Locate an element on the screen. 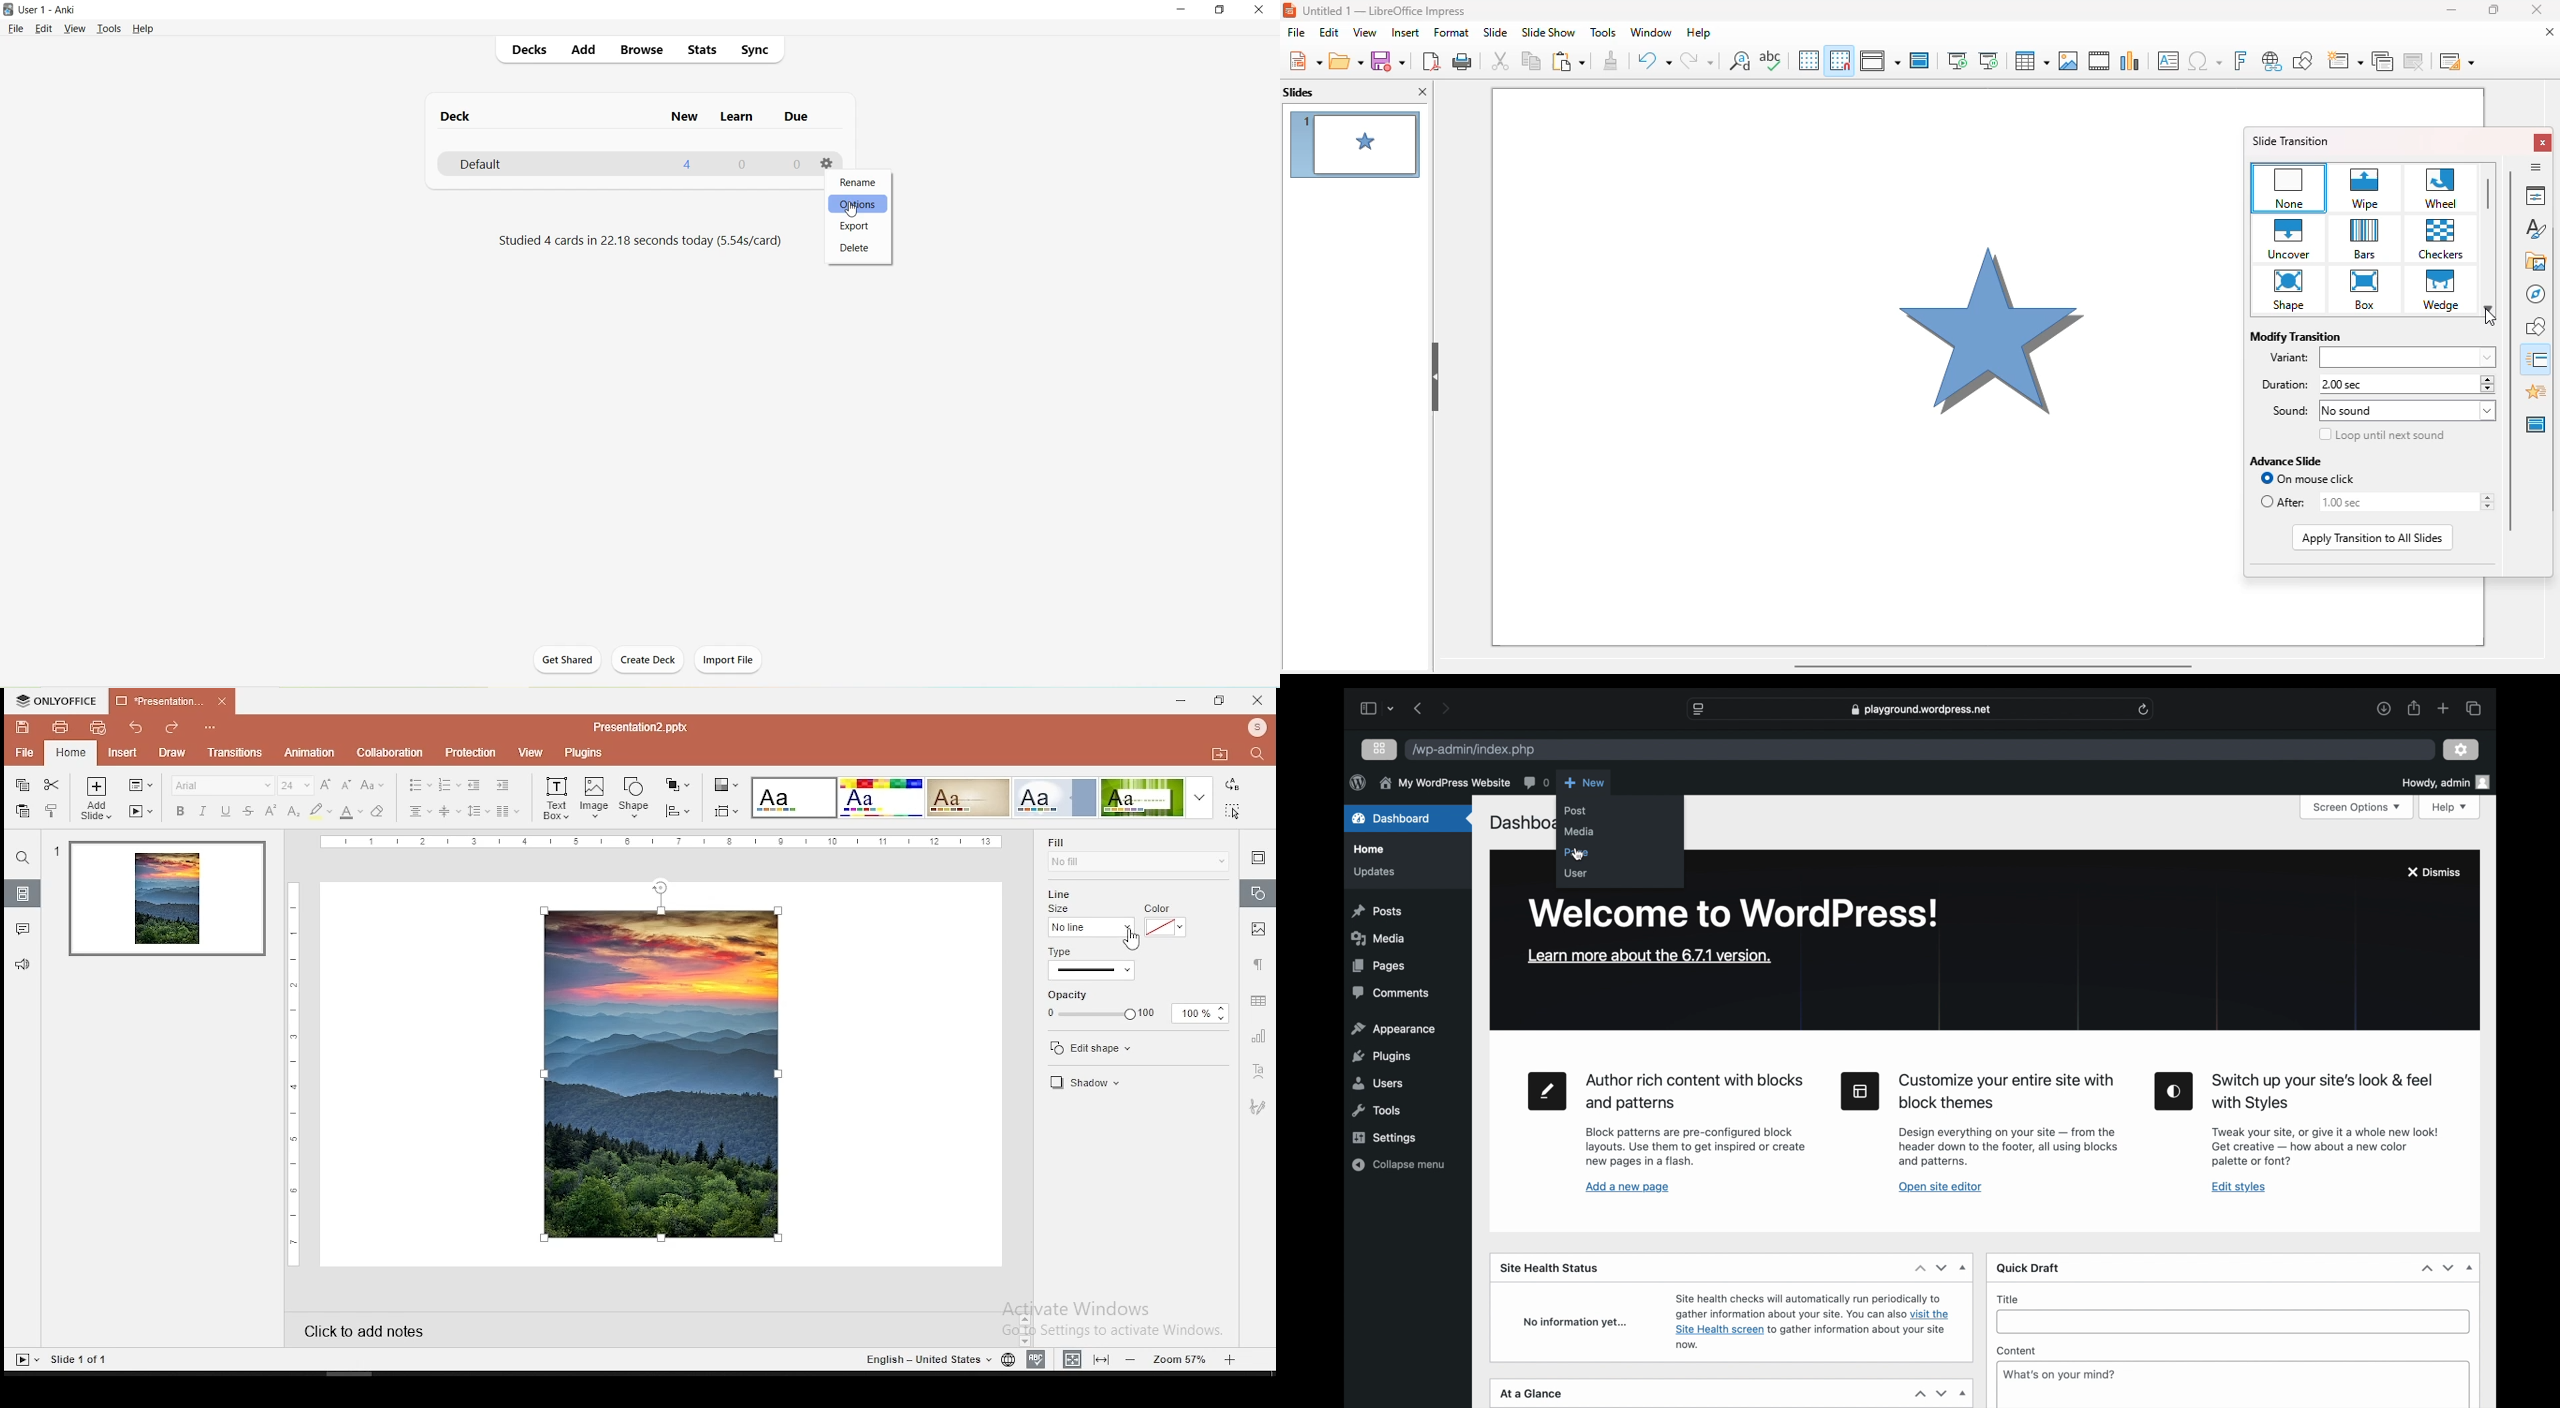 The width and height of the screenshot is (2576, 1428). support and feedback is located at coordinates (22, 966).